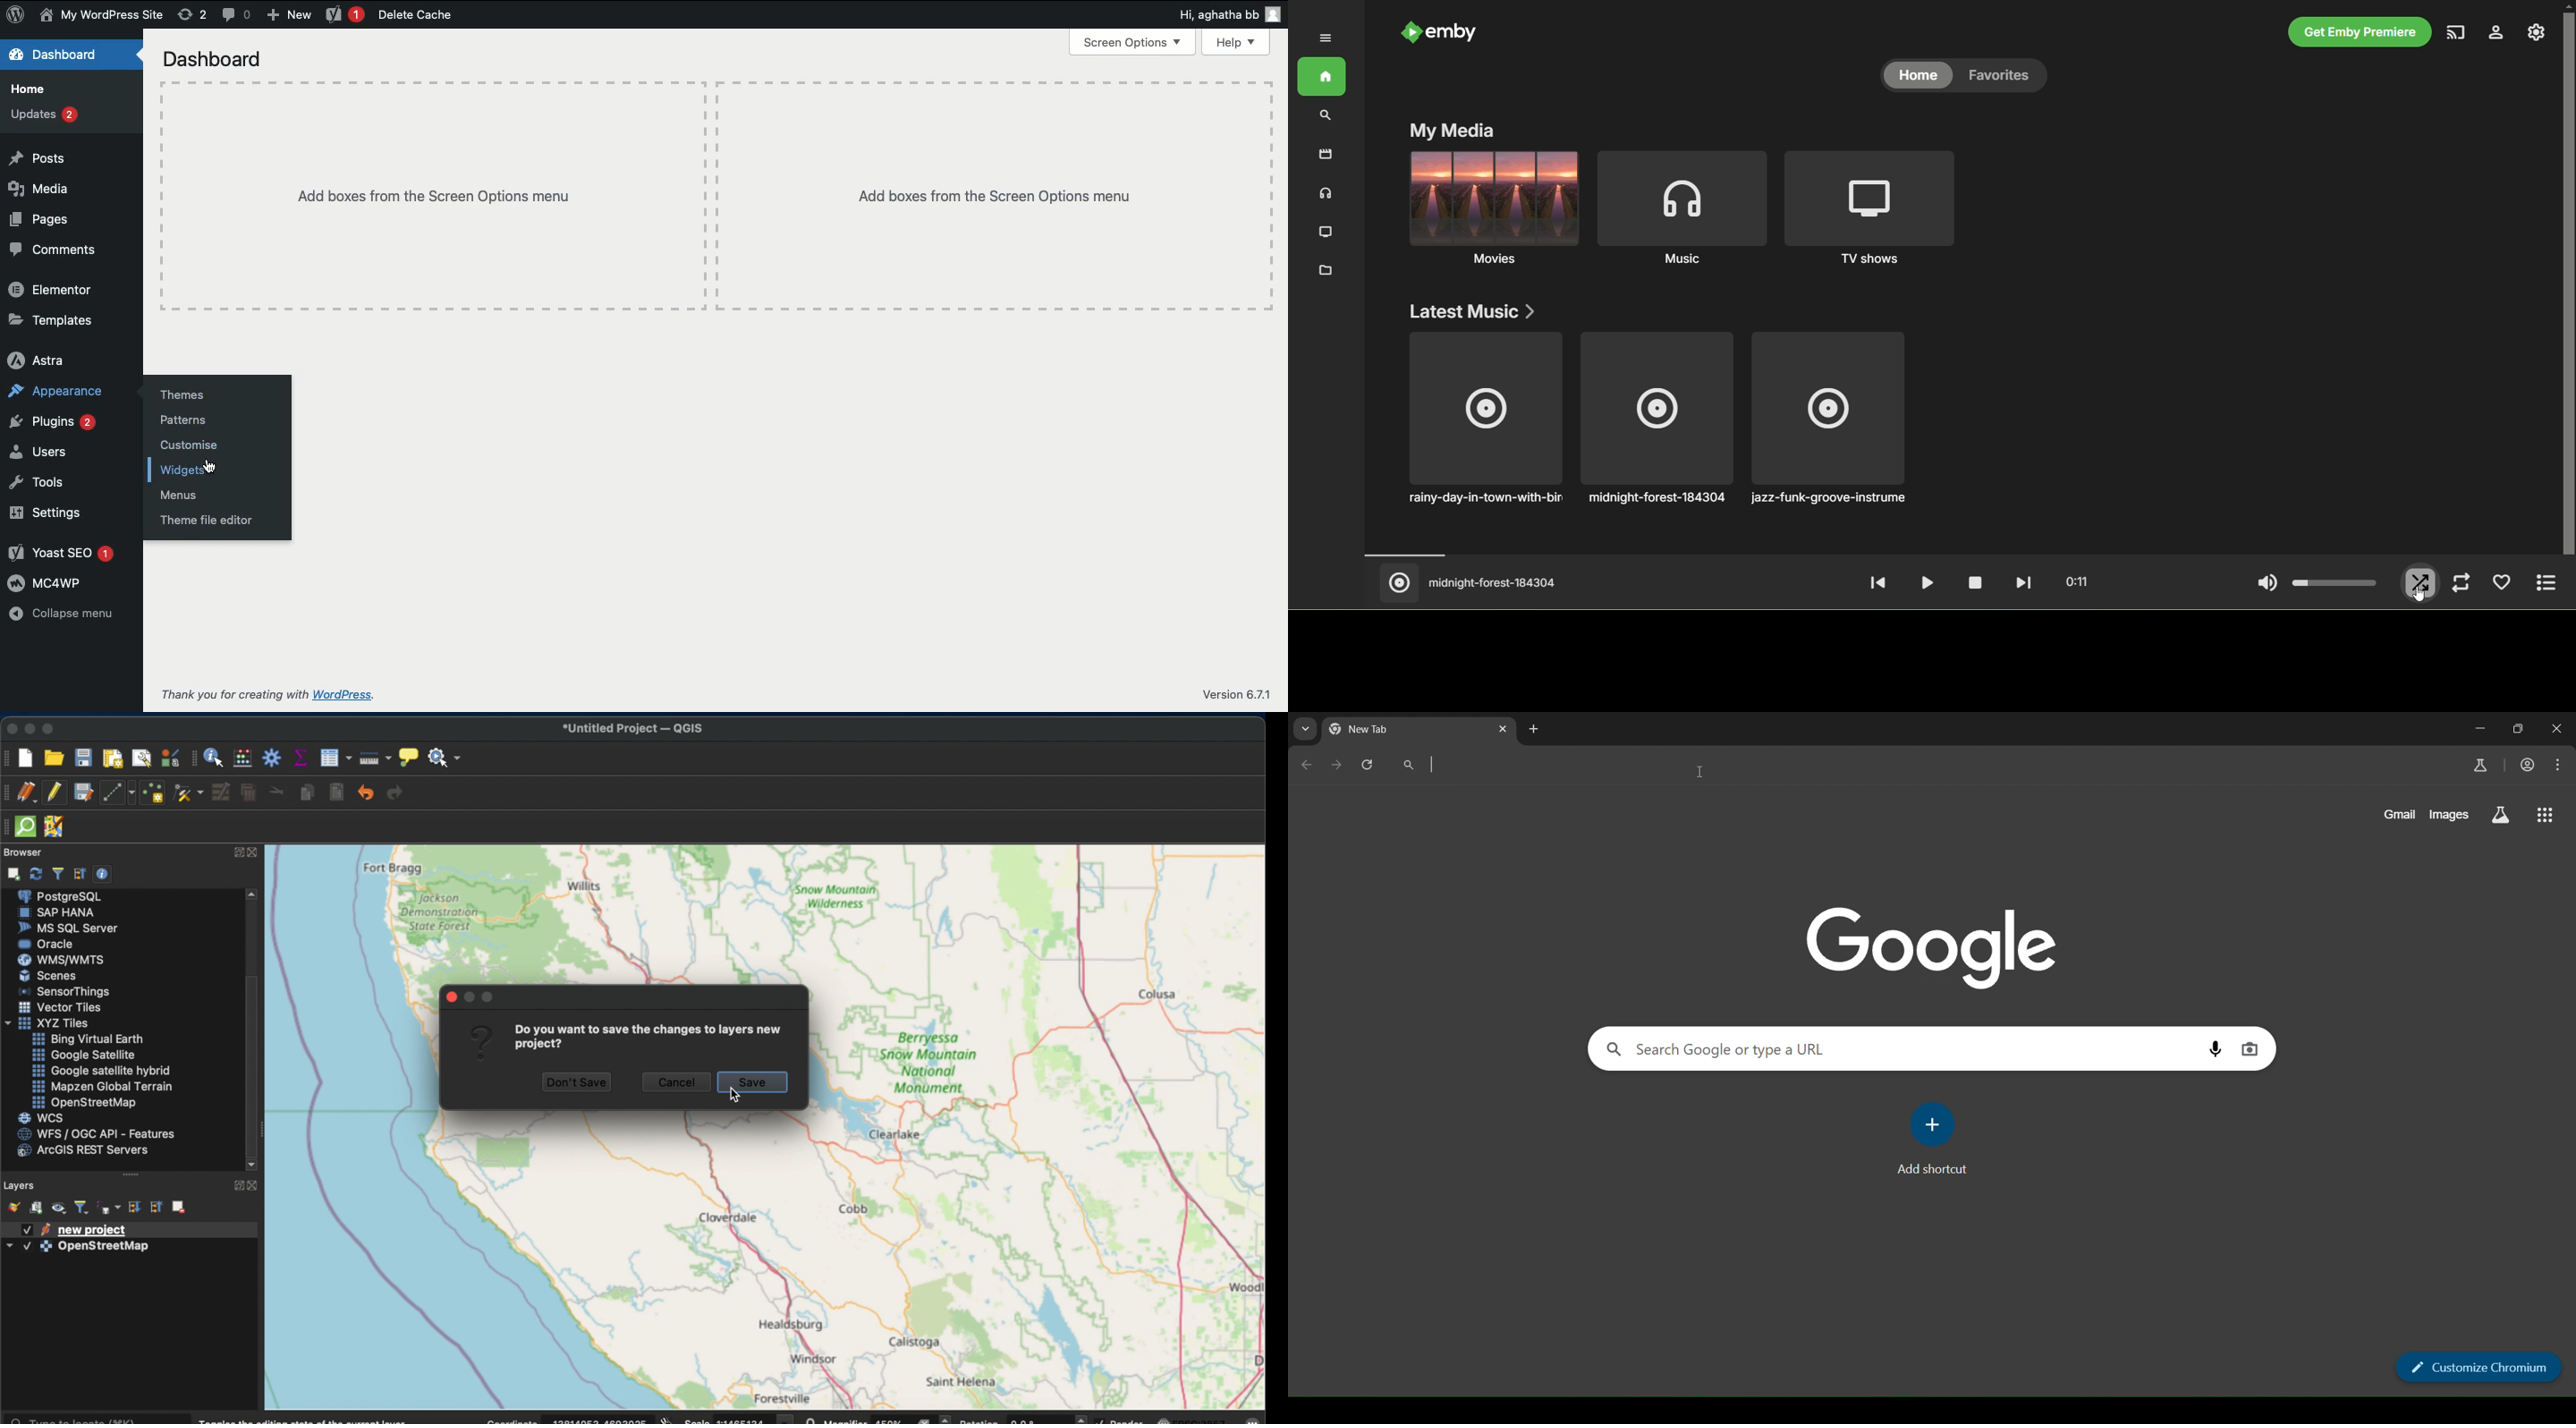 The image size is (2576, 1428). I want to click on show statistical summary, so click(300, 757).